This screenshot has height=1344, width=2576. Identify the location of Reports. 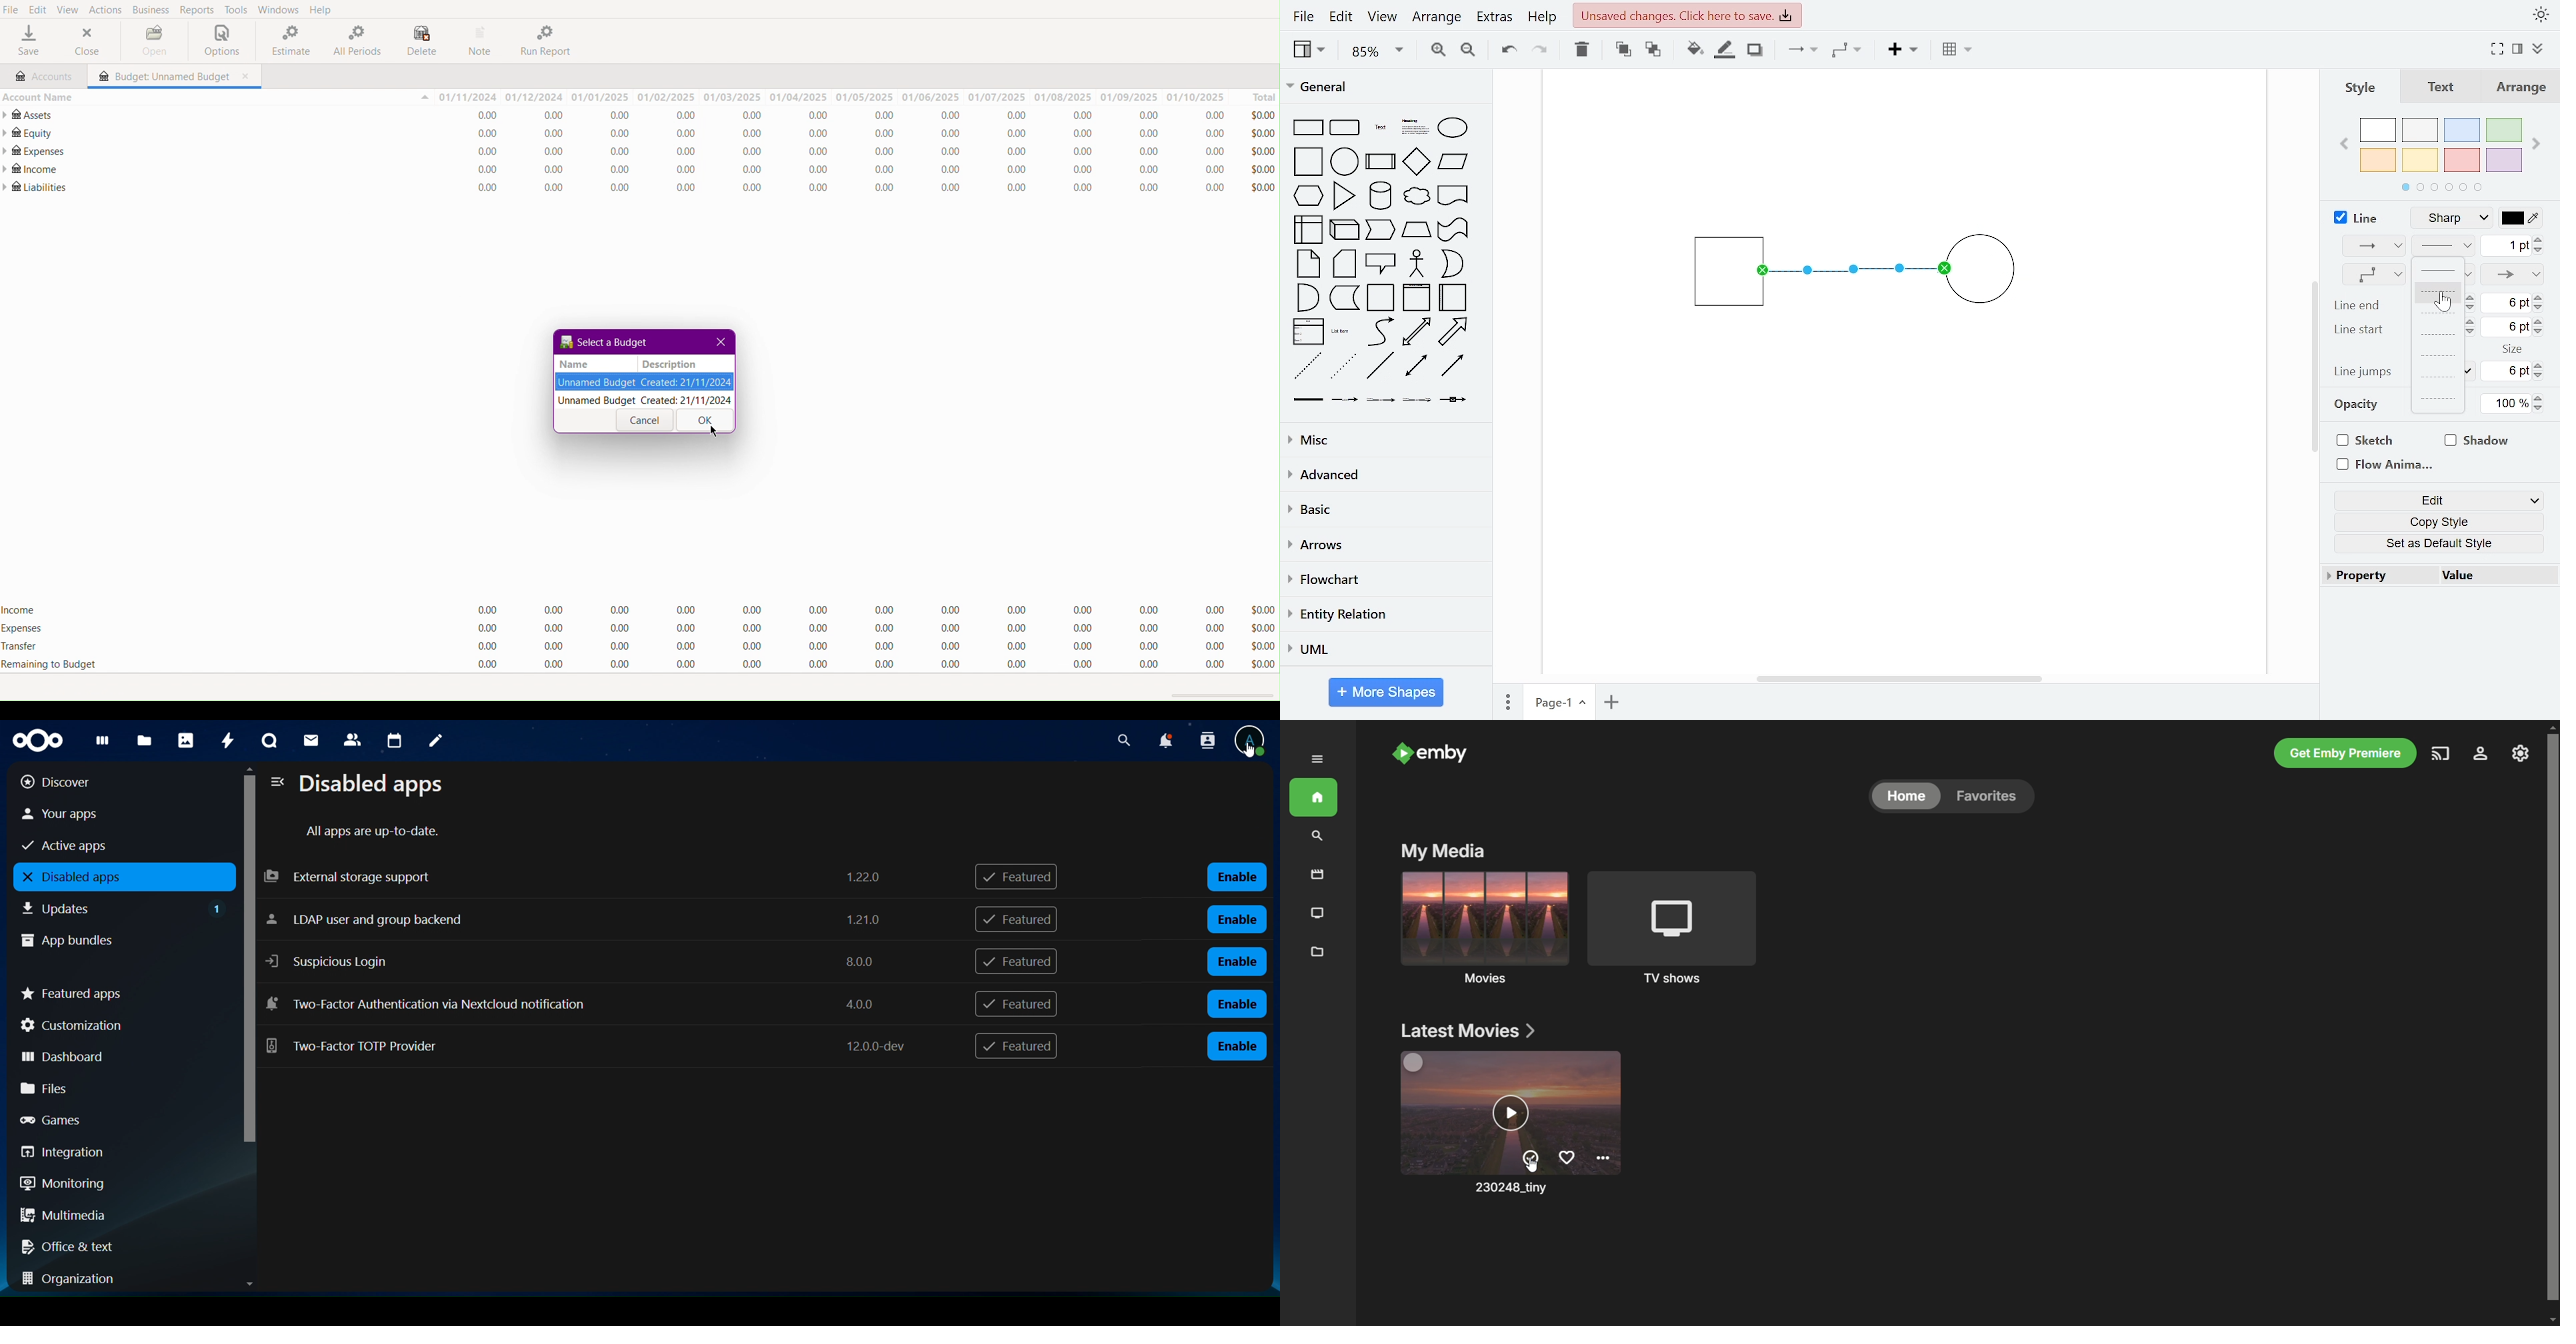
(196, 9).